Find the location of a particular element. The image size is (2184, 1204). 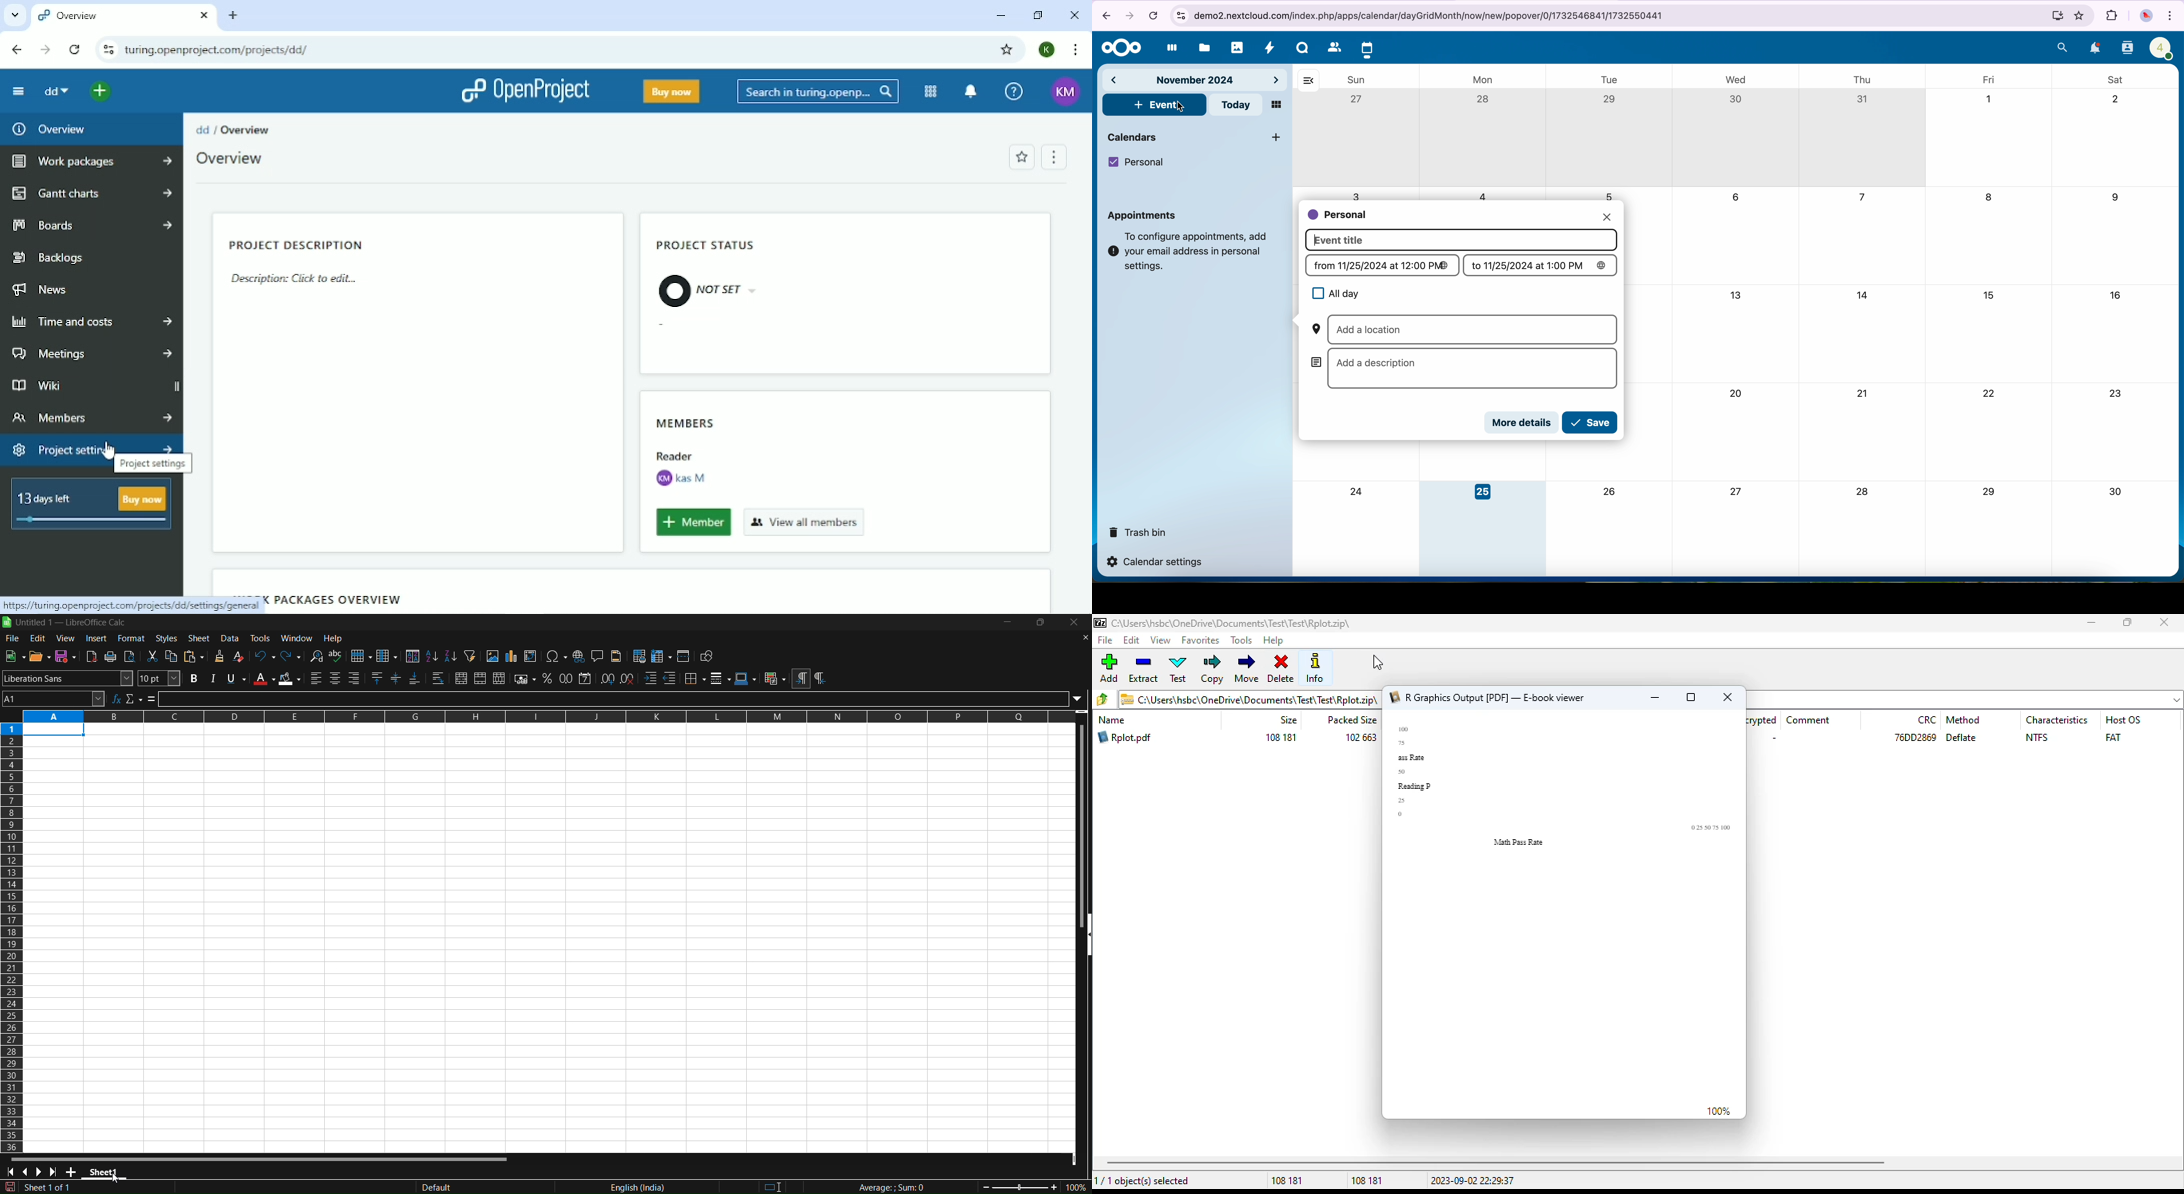

maximize is located at coordinates (1043, 623).